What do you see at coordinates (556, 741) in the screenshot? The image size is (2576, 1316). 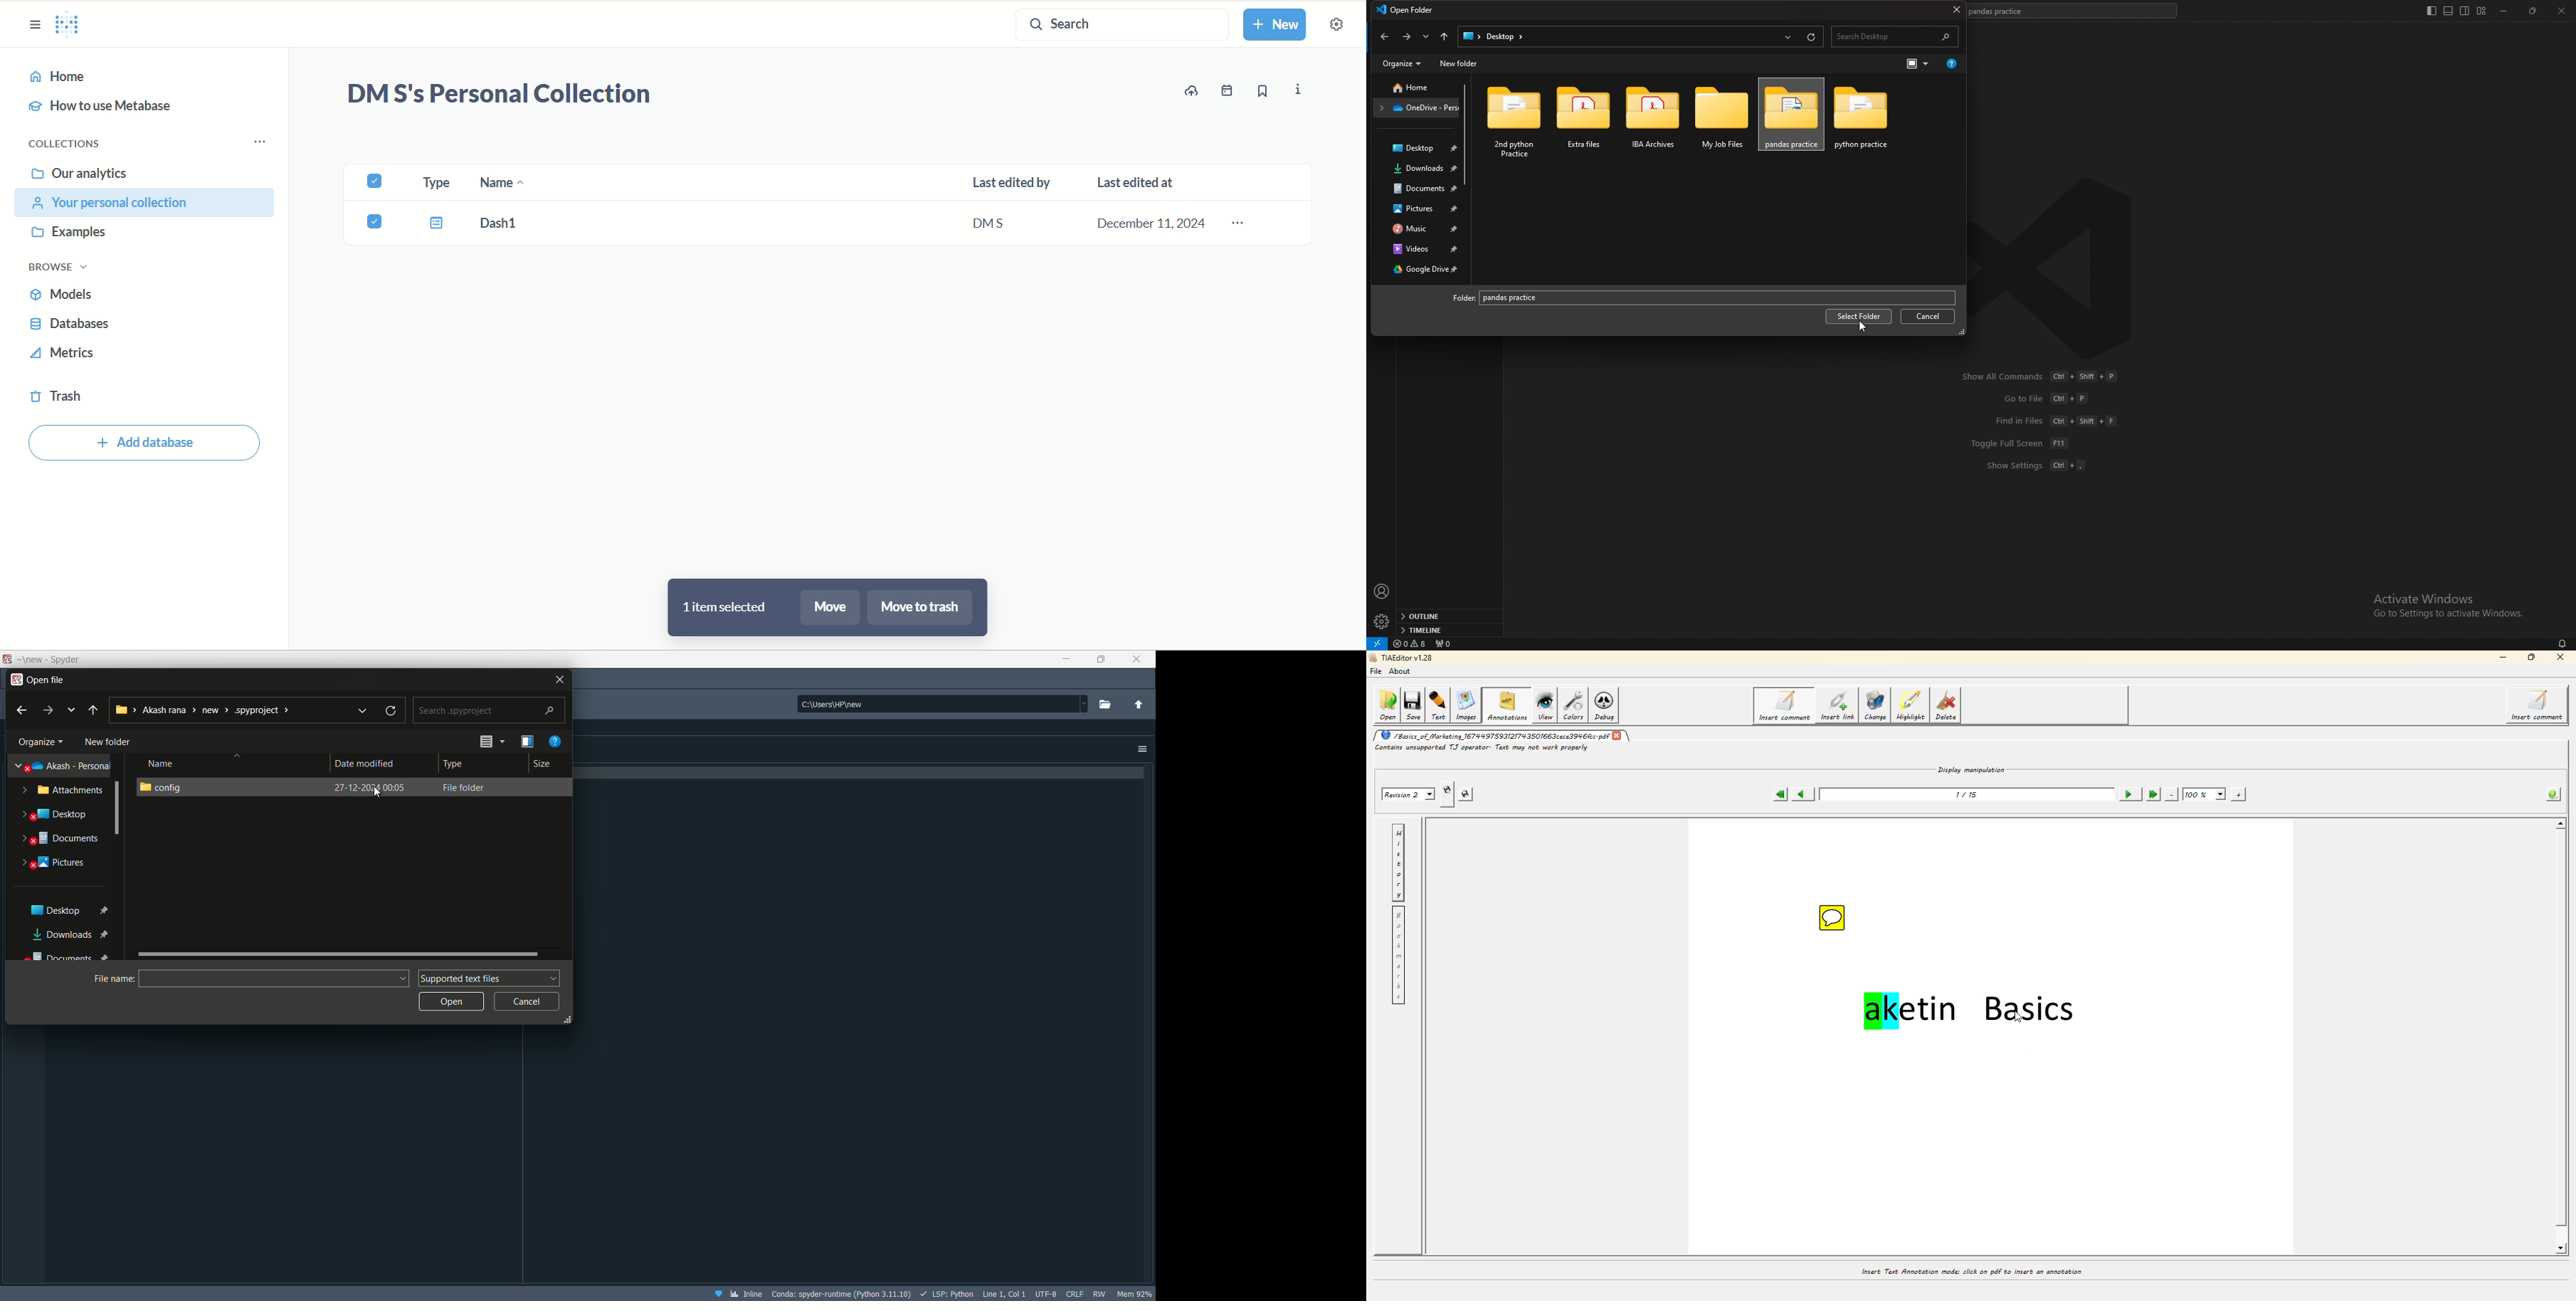 I see `get help` at bounding box center [556, 741].